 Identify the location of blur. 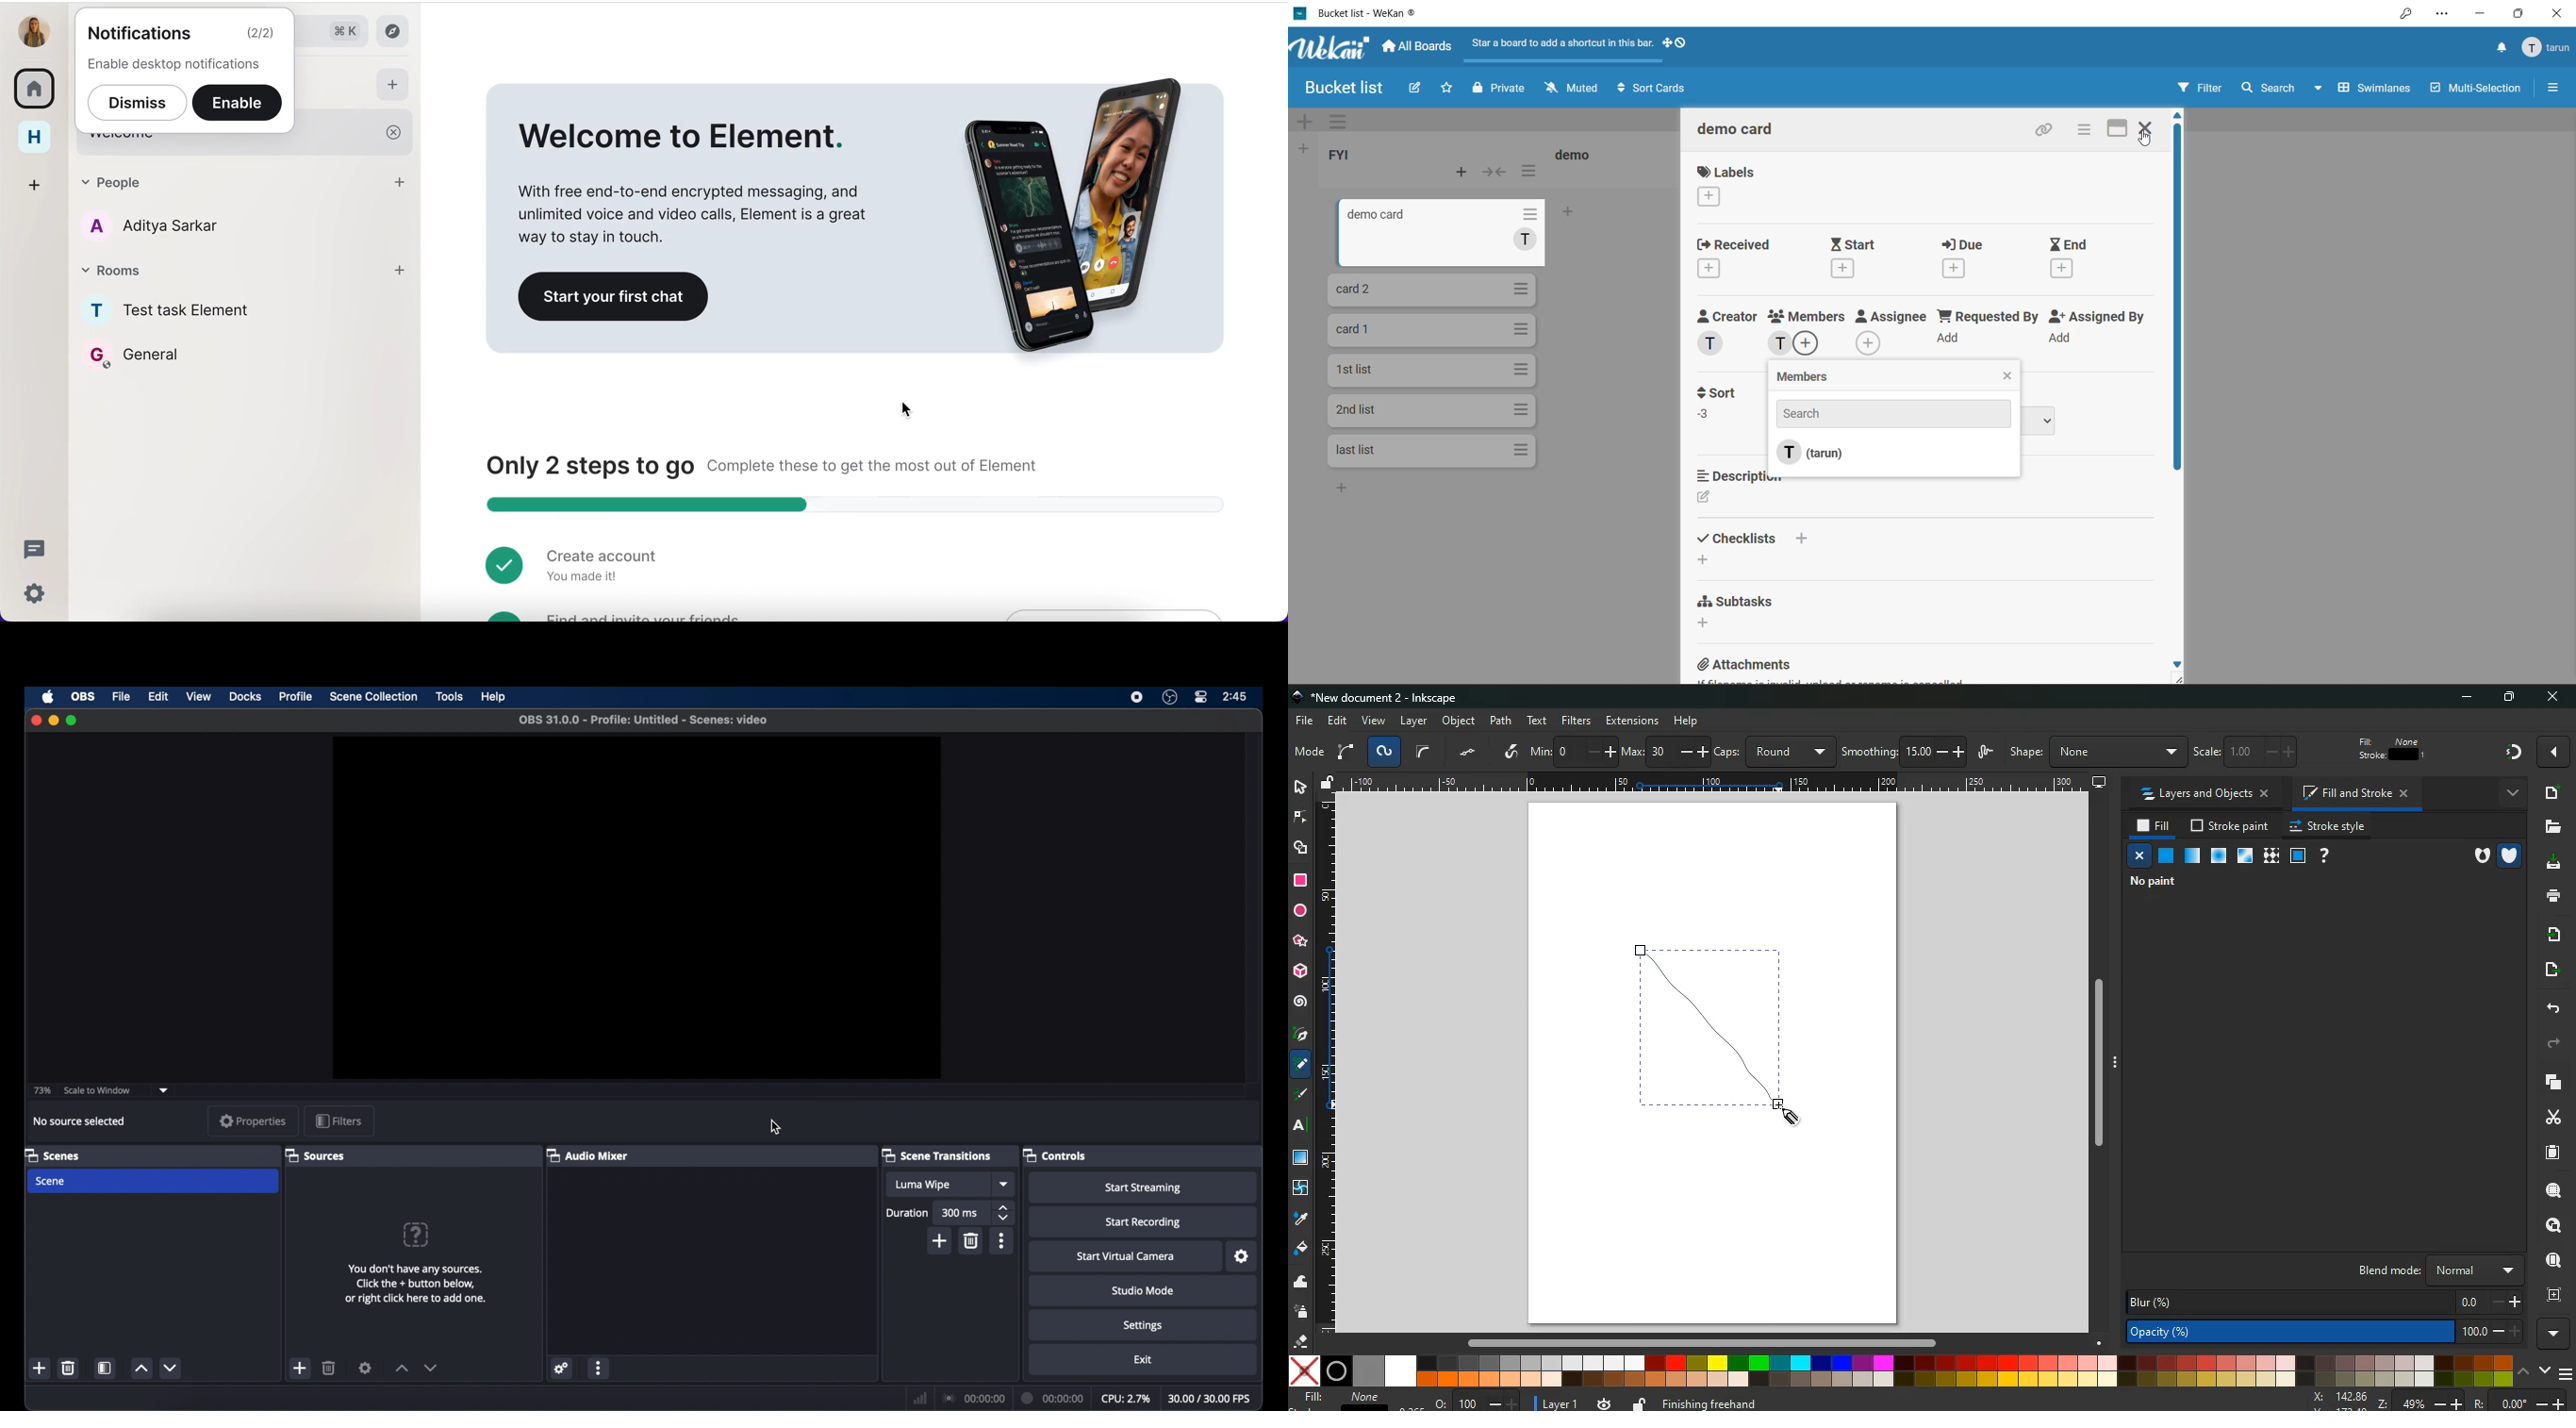
(2323, 1301).